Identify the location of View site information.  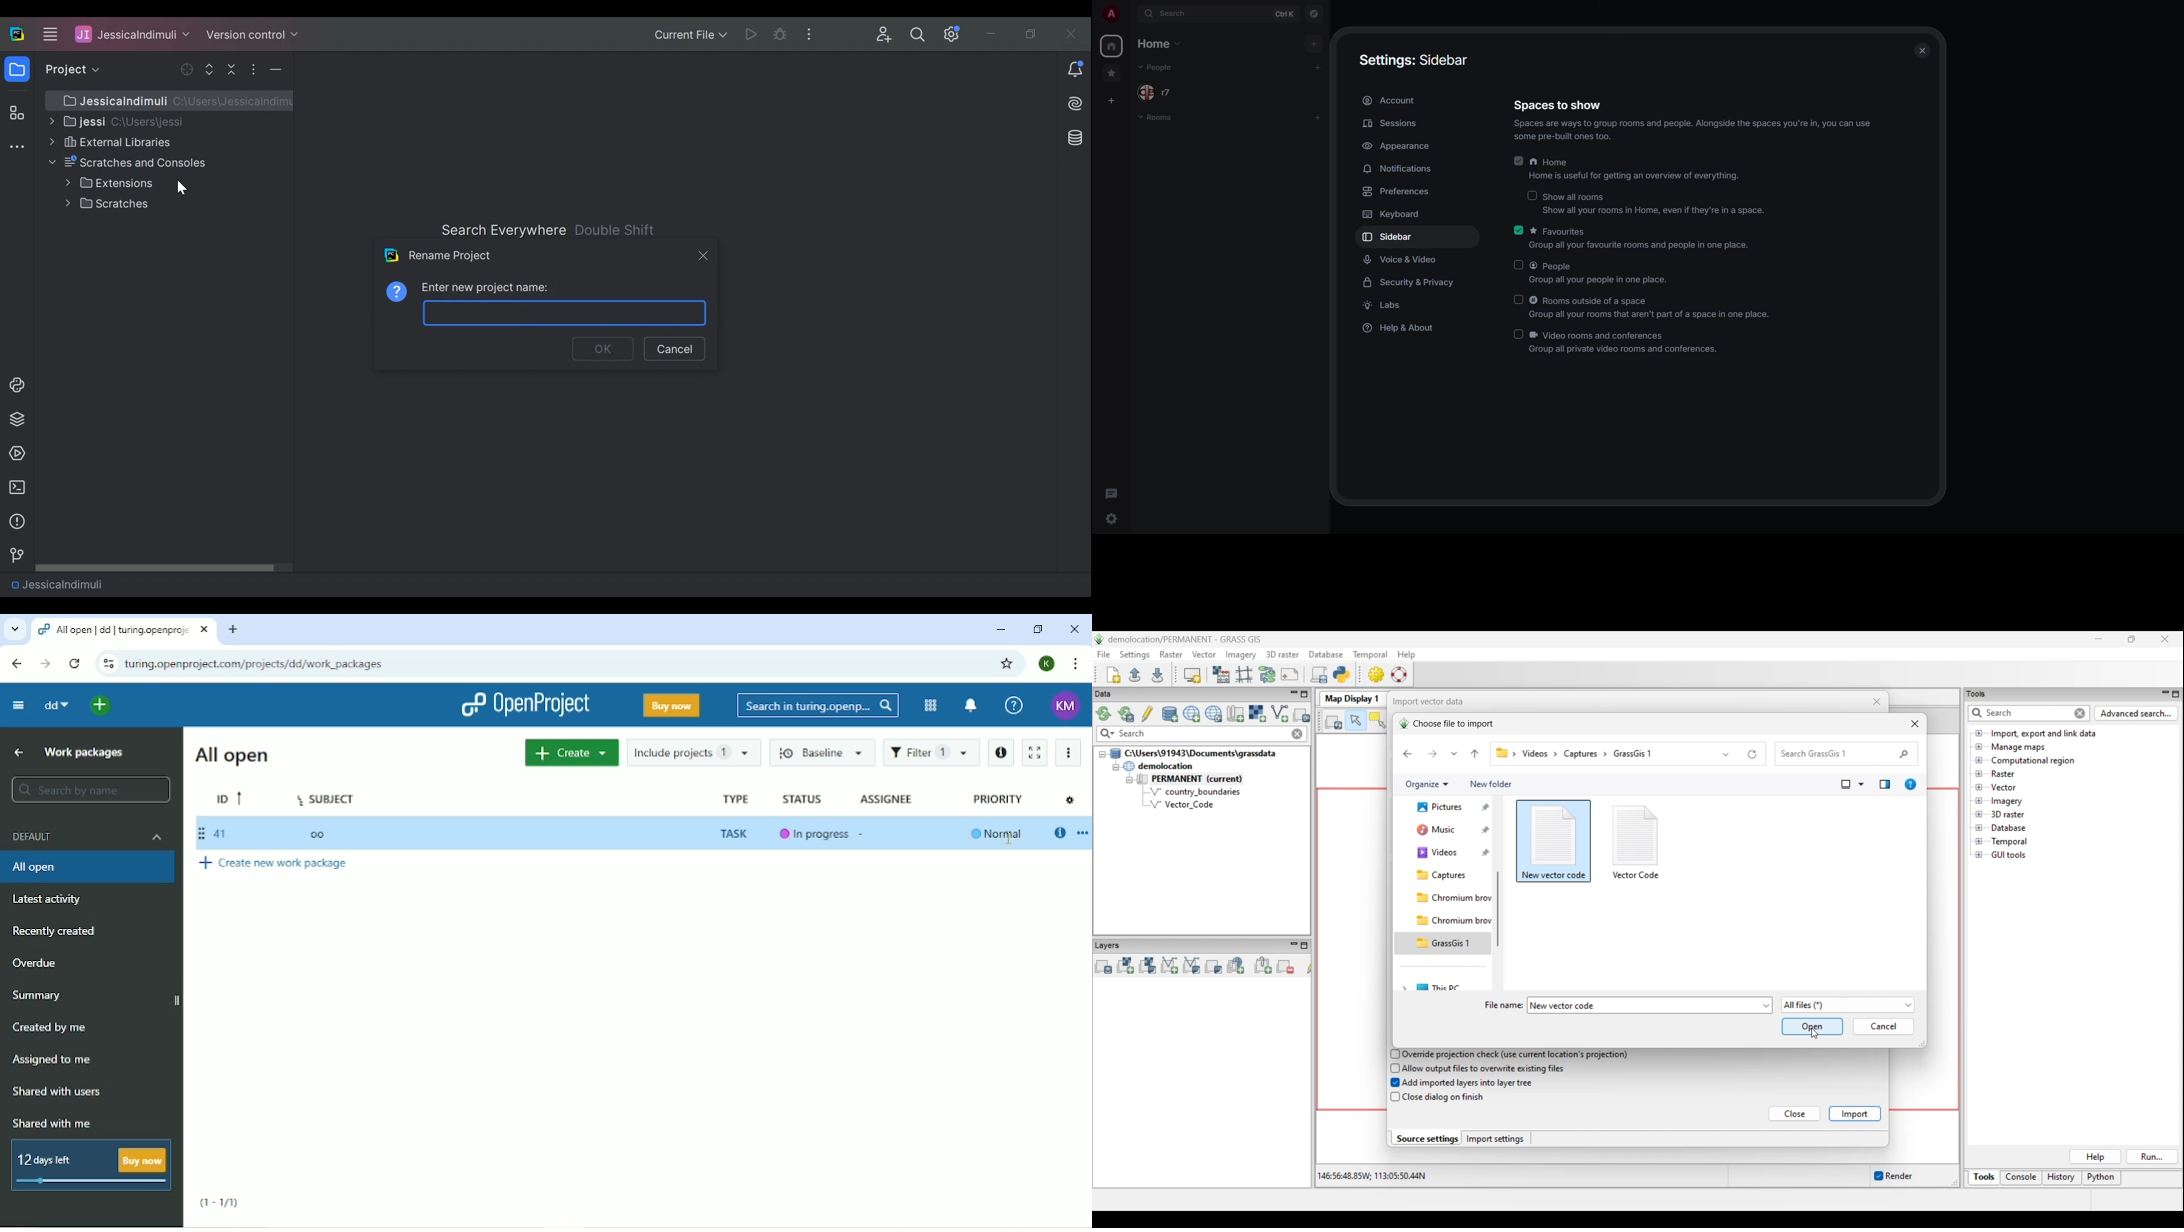
(106, 664).